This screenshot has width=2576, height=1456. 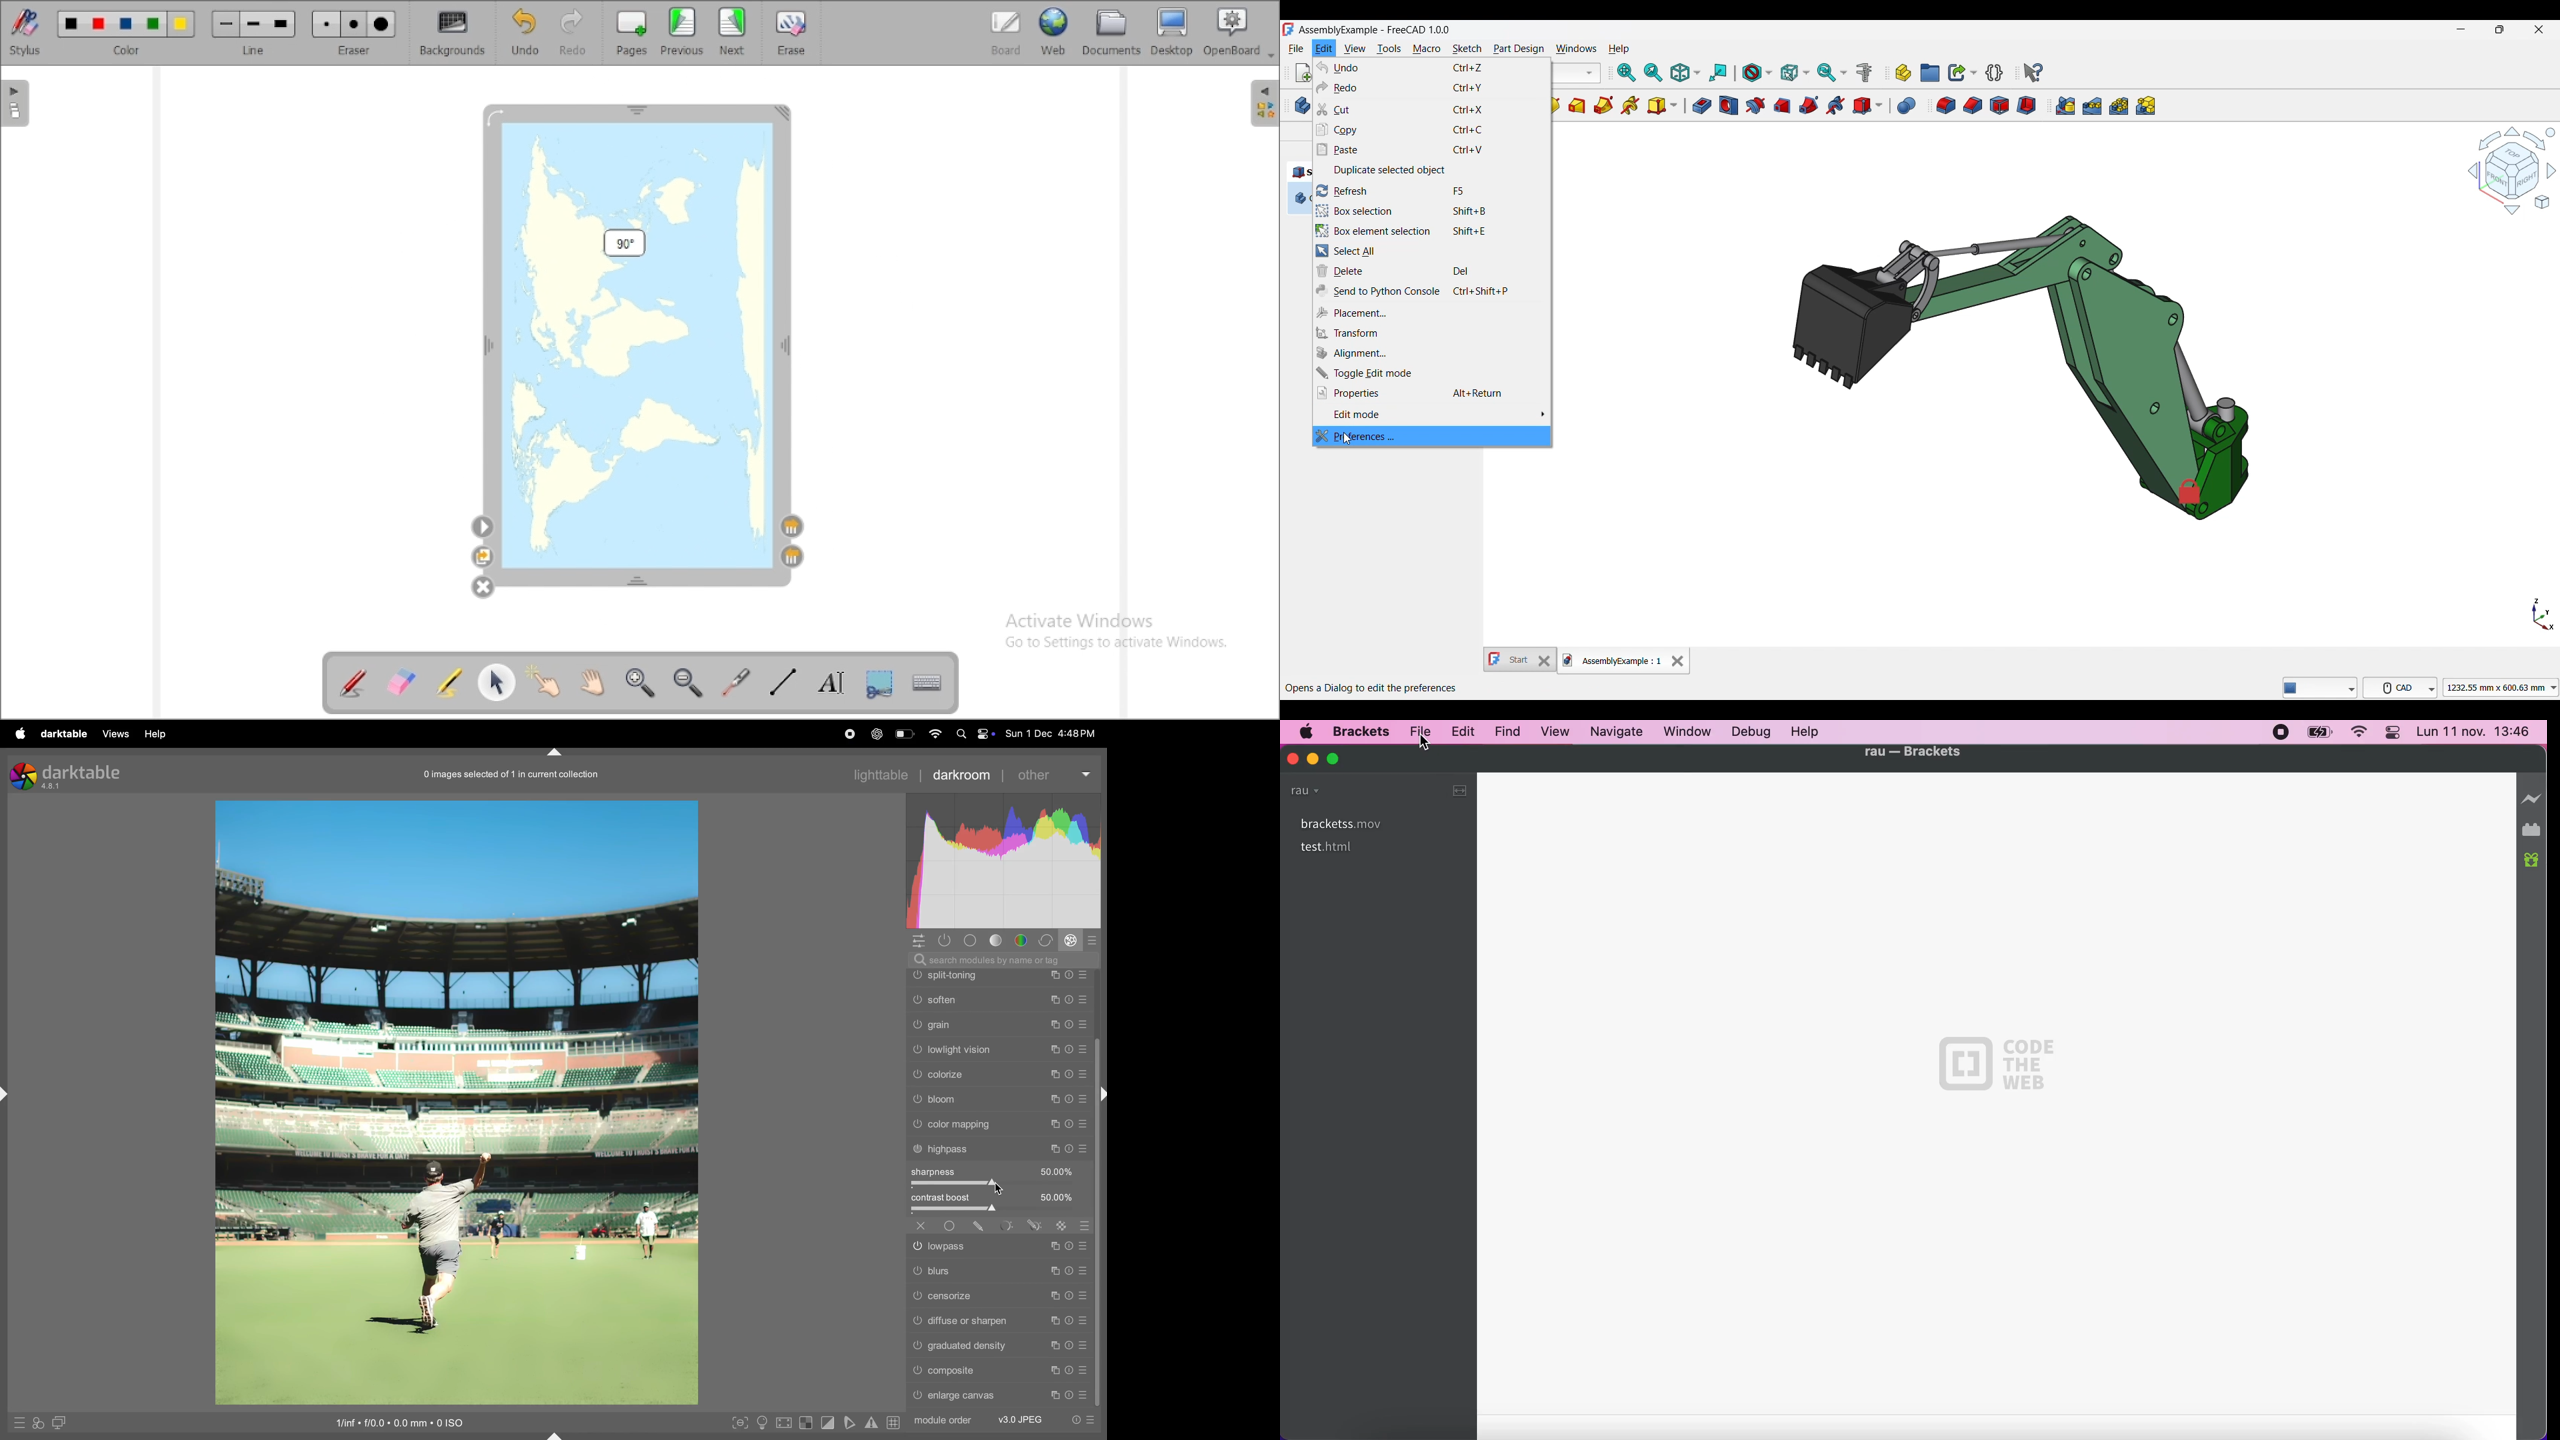 I want to click on difuse shapen, so click(x=997, y=1319).